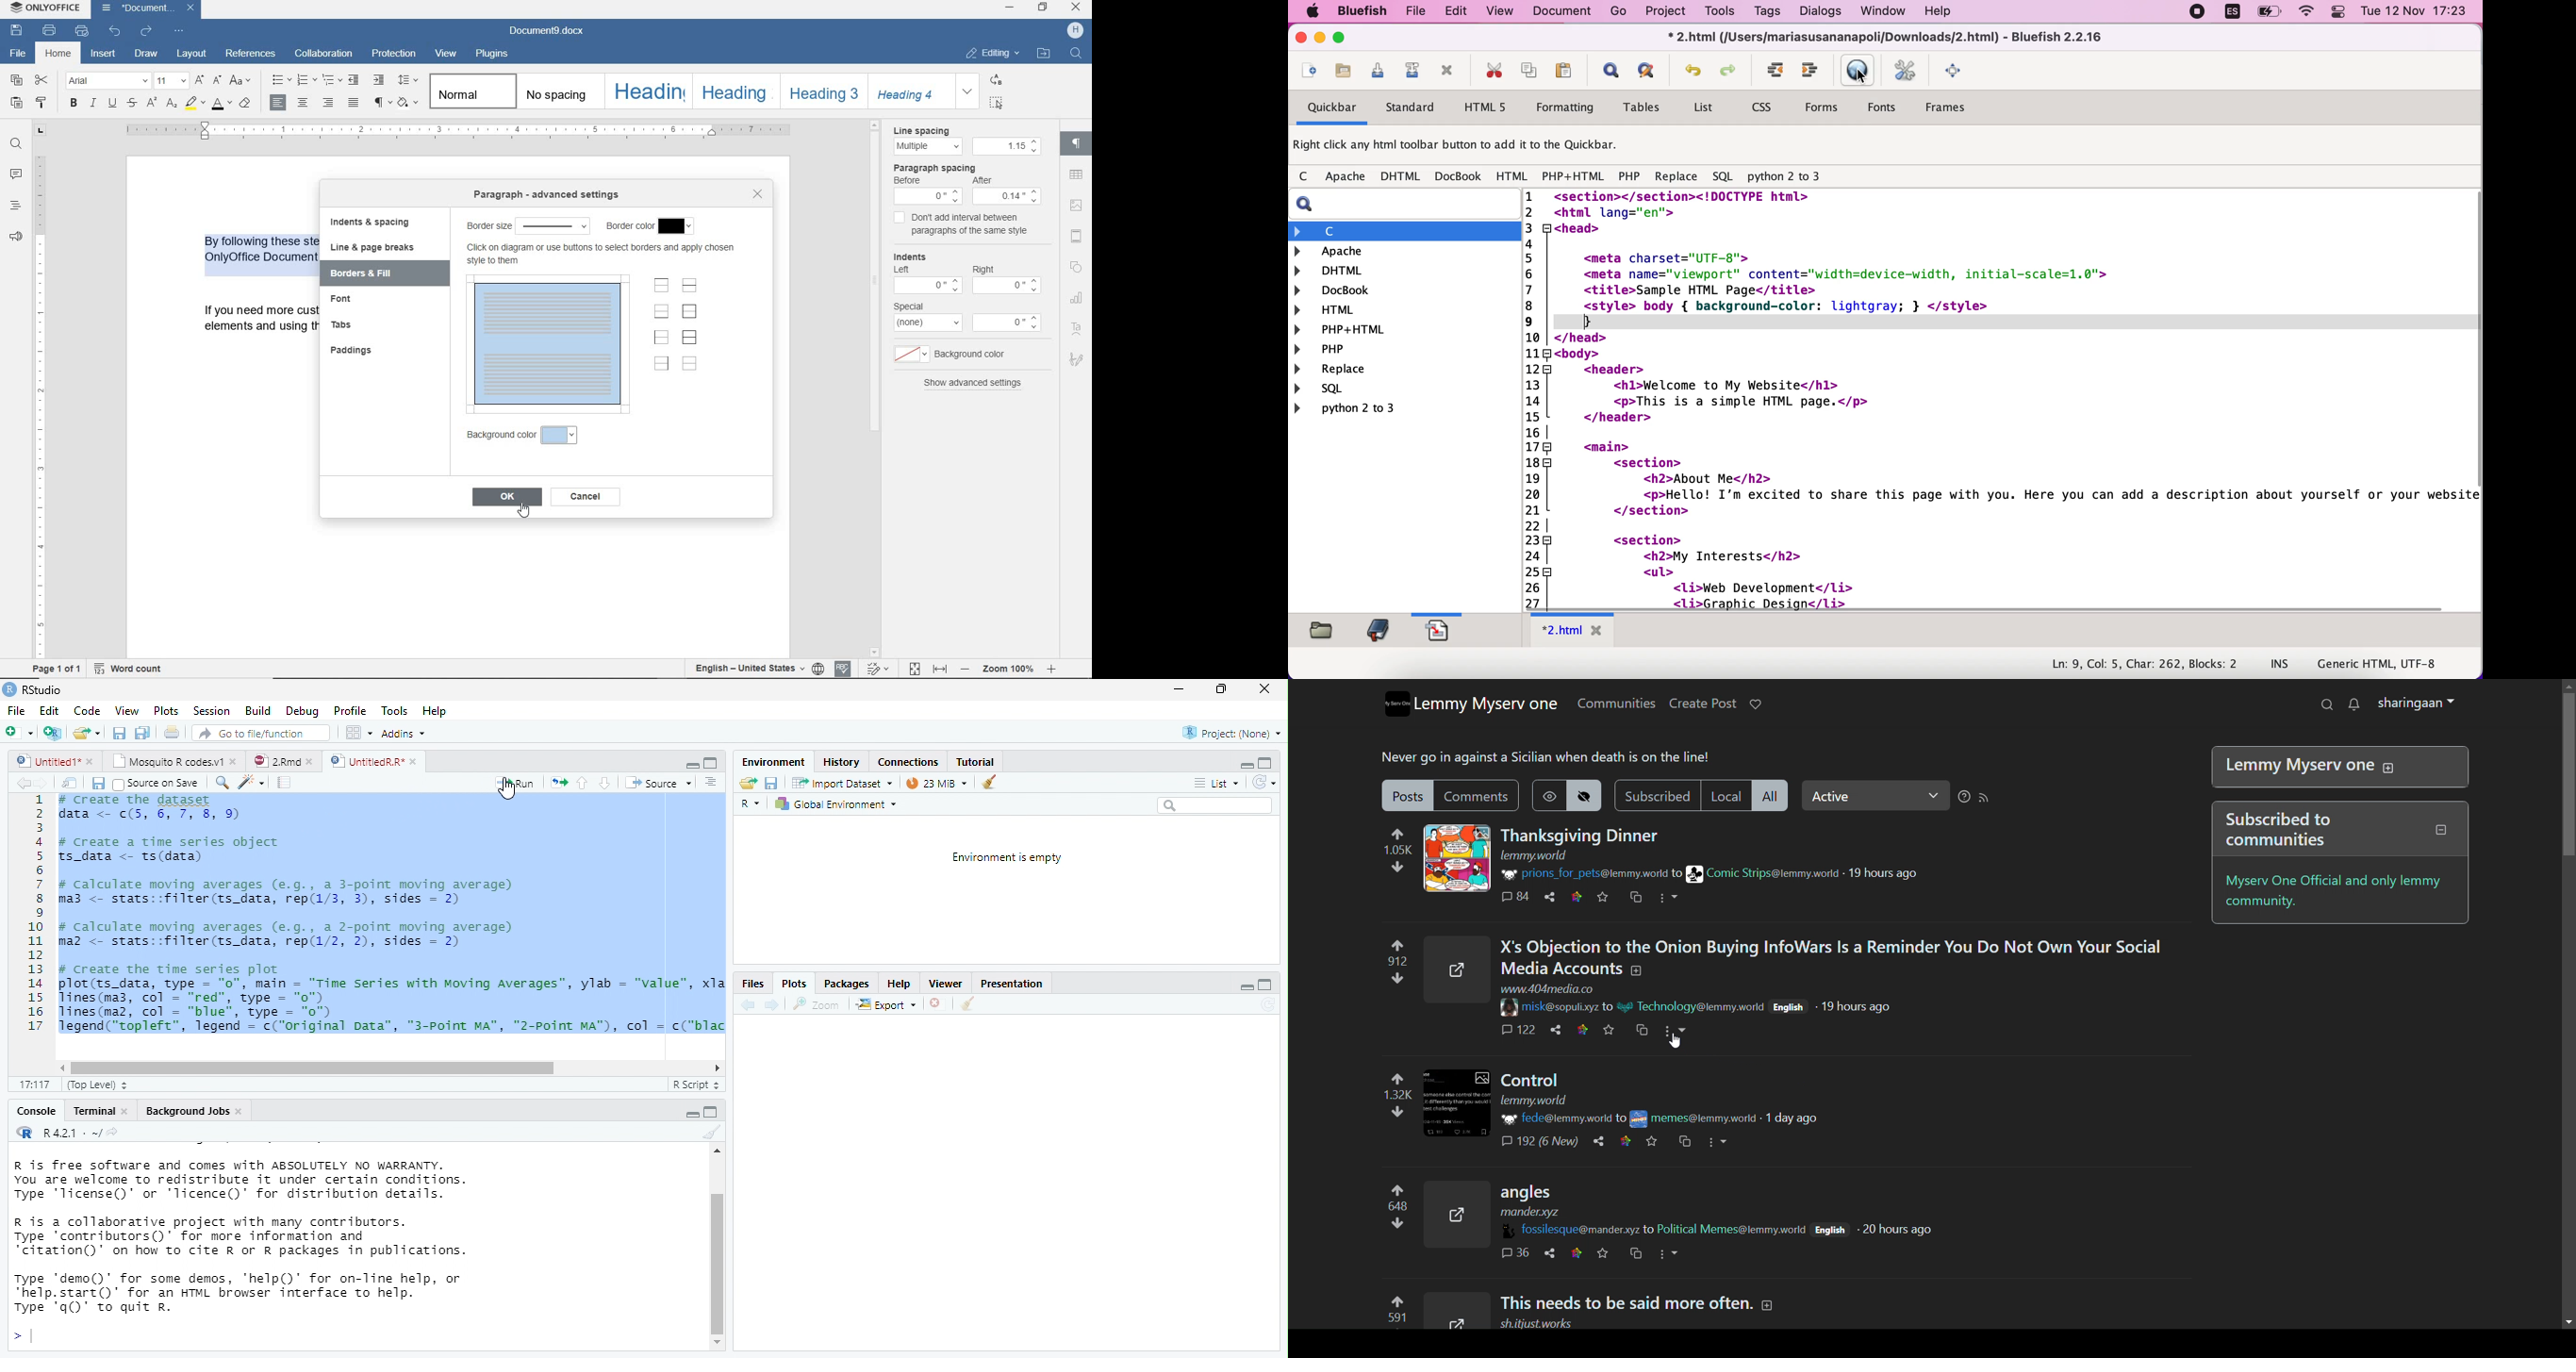  What do you see at coordinates (257, 733) in the screenshot?
I see `Go to file/function` at bounding box center [257, 733].